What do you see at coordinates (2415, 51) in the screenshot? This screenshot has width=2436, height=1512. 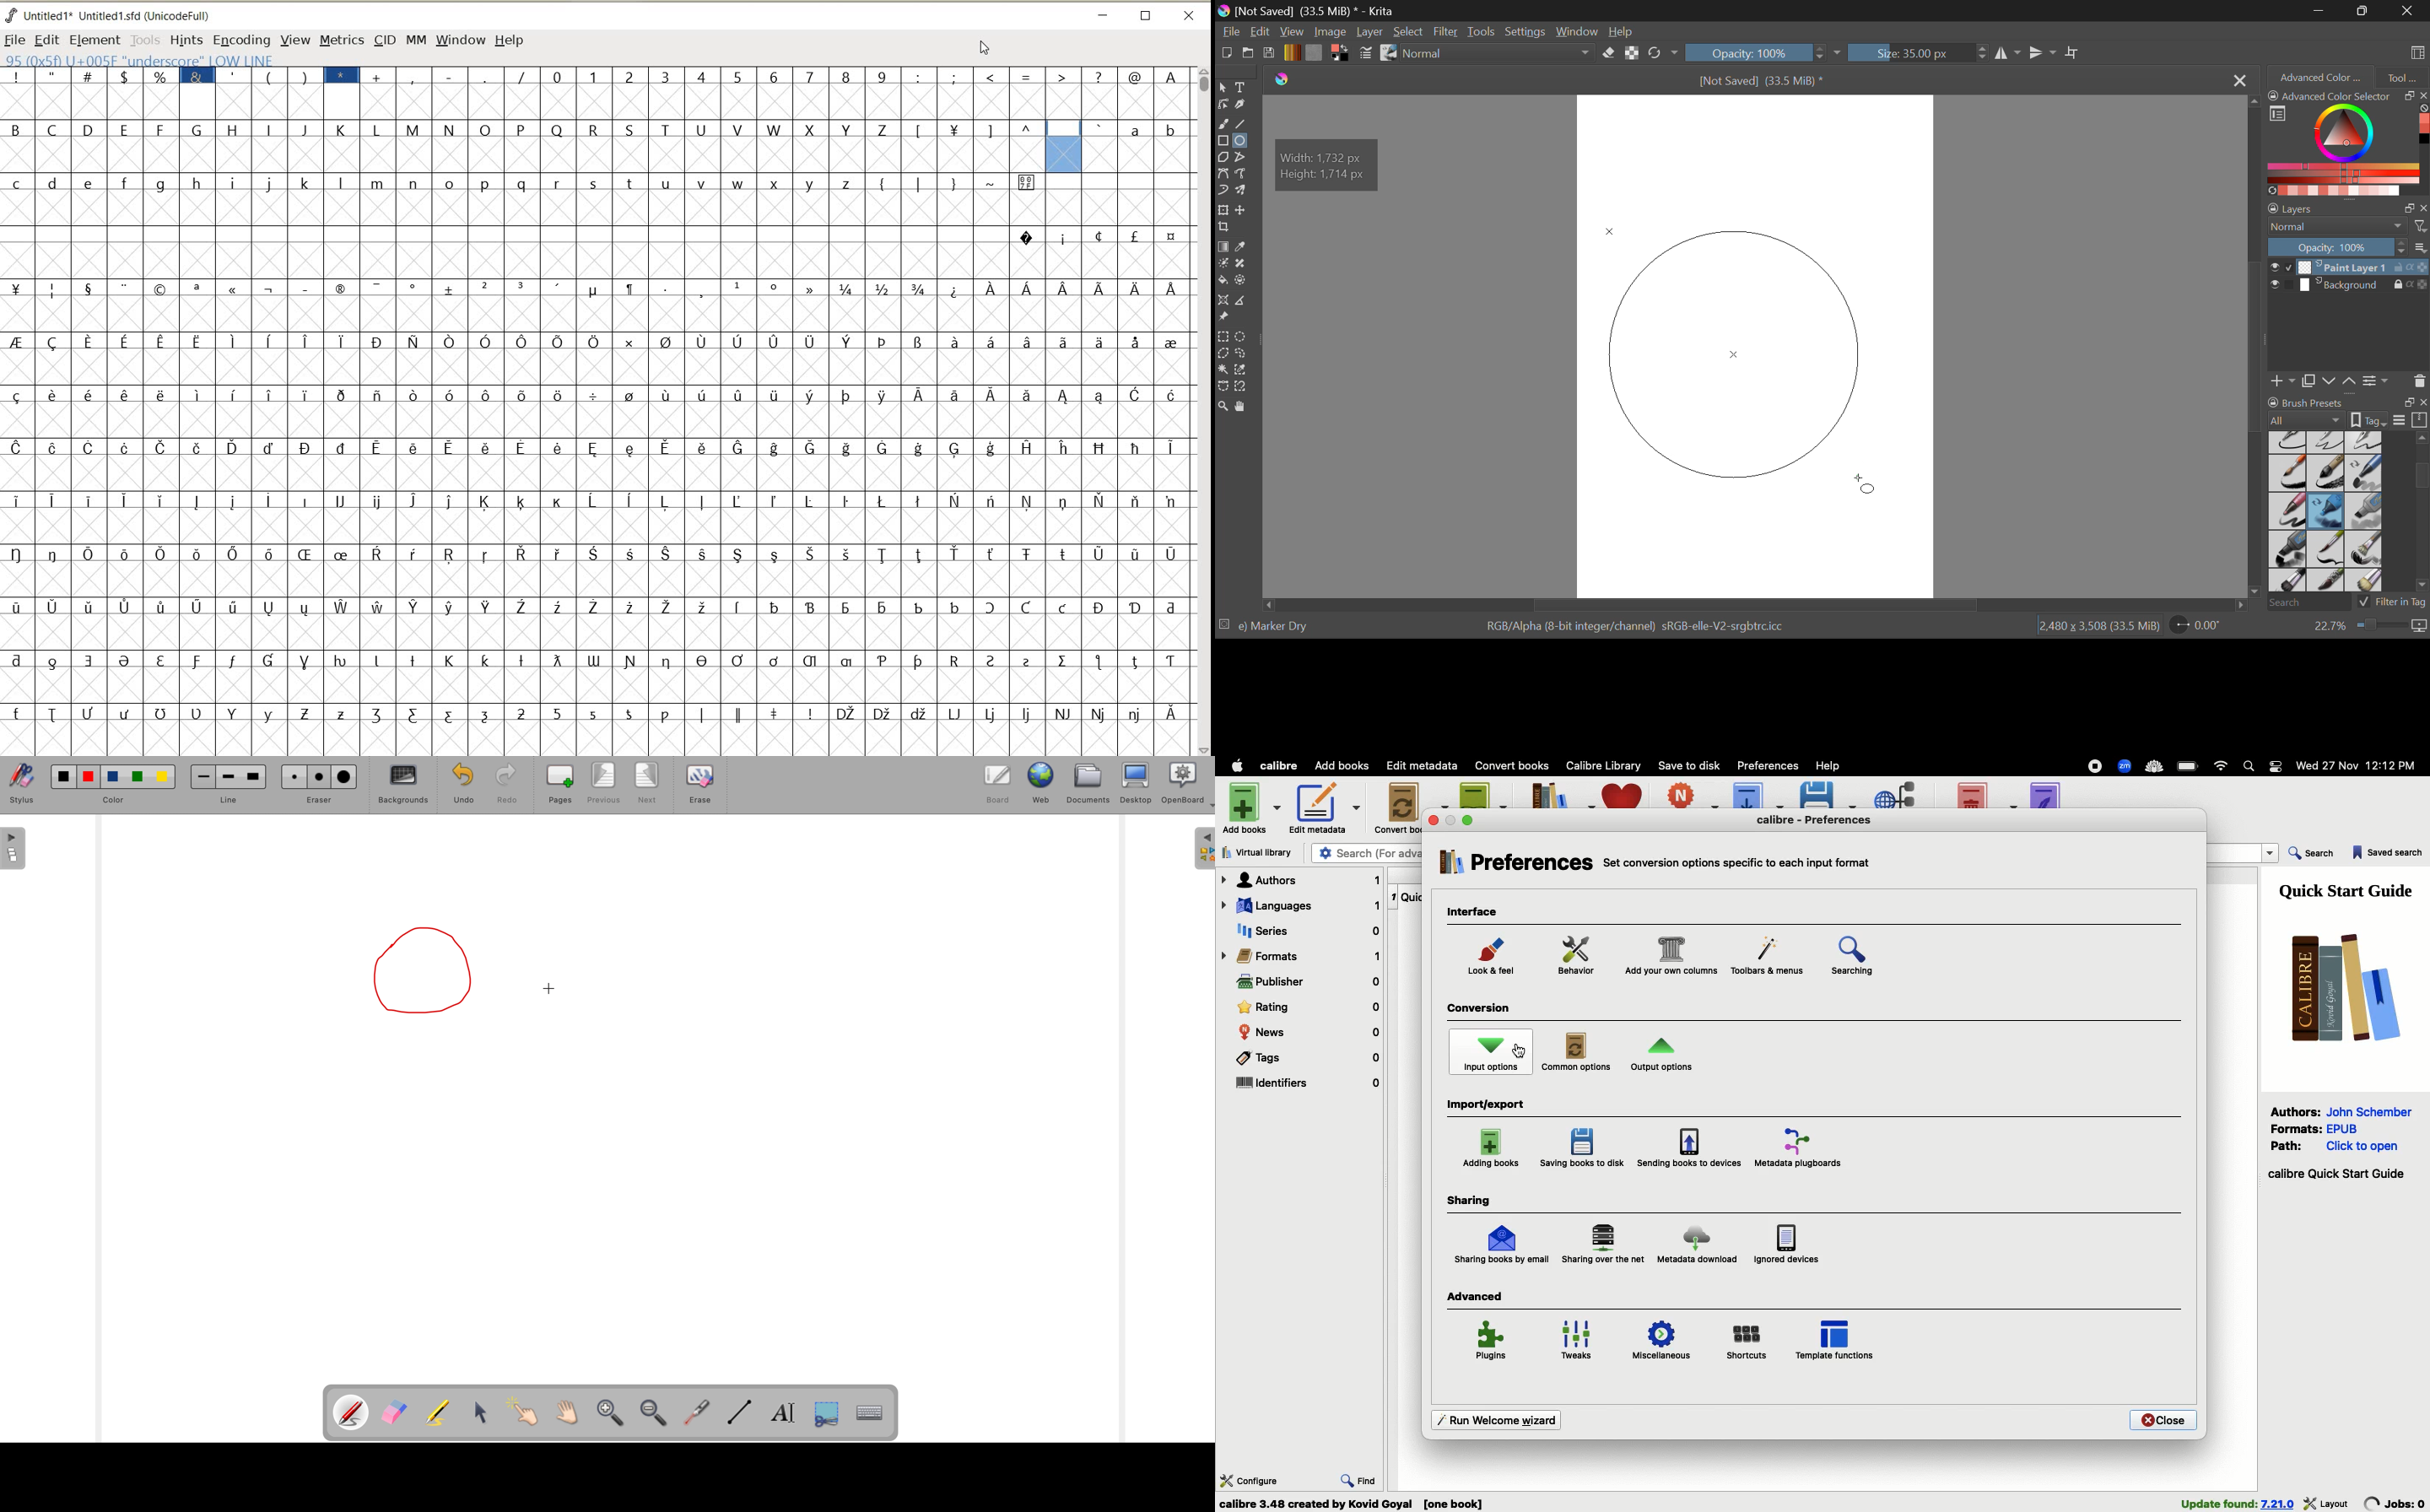 I see `Choose Workspace` at bounding box center [2415, 51].